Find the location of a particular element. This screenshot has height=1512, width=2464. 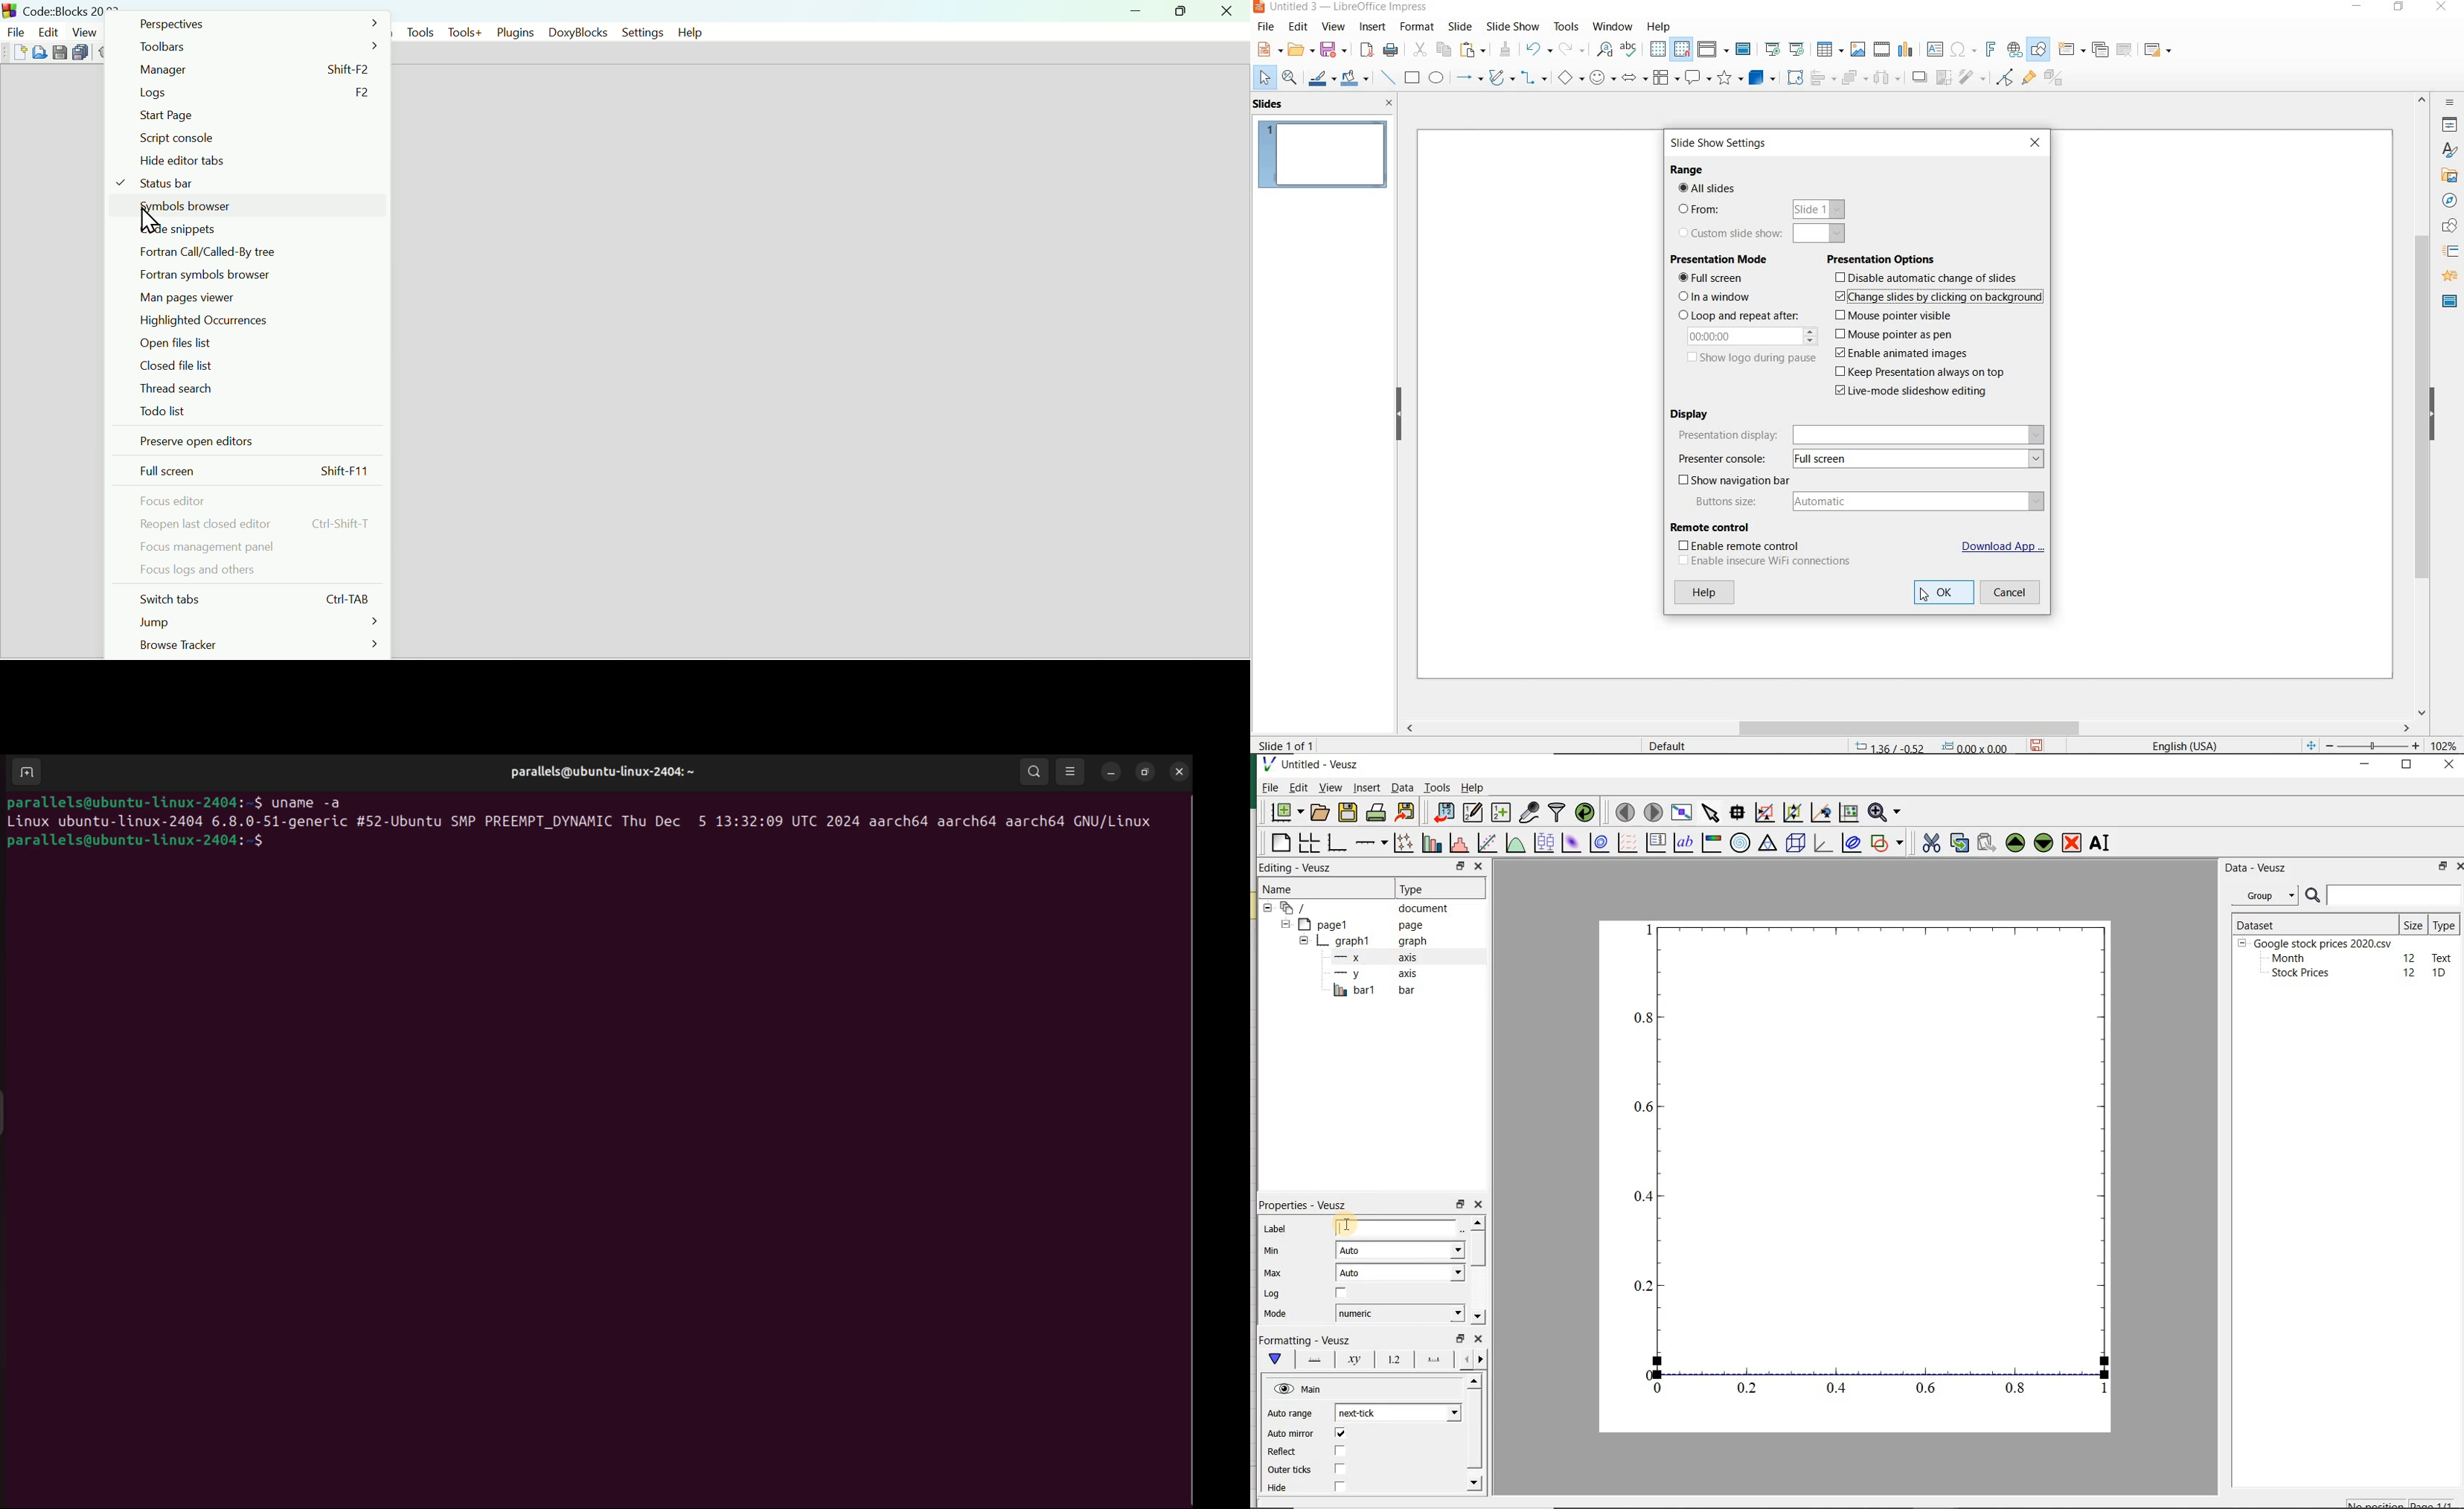

Max is located at coordinates (1273, 1274).